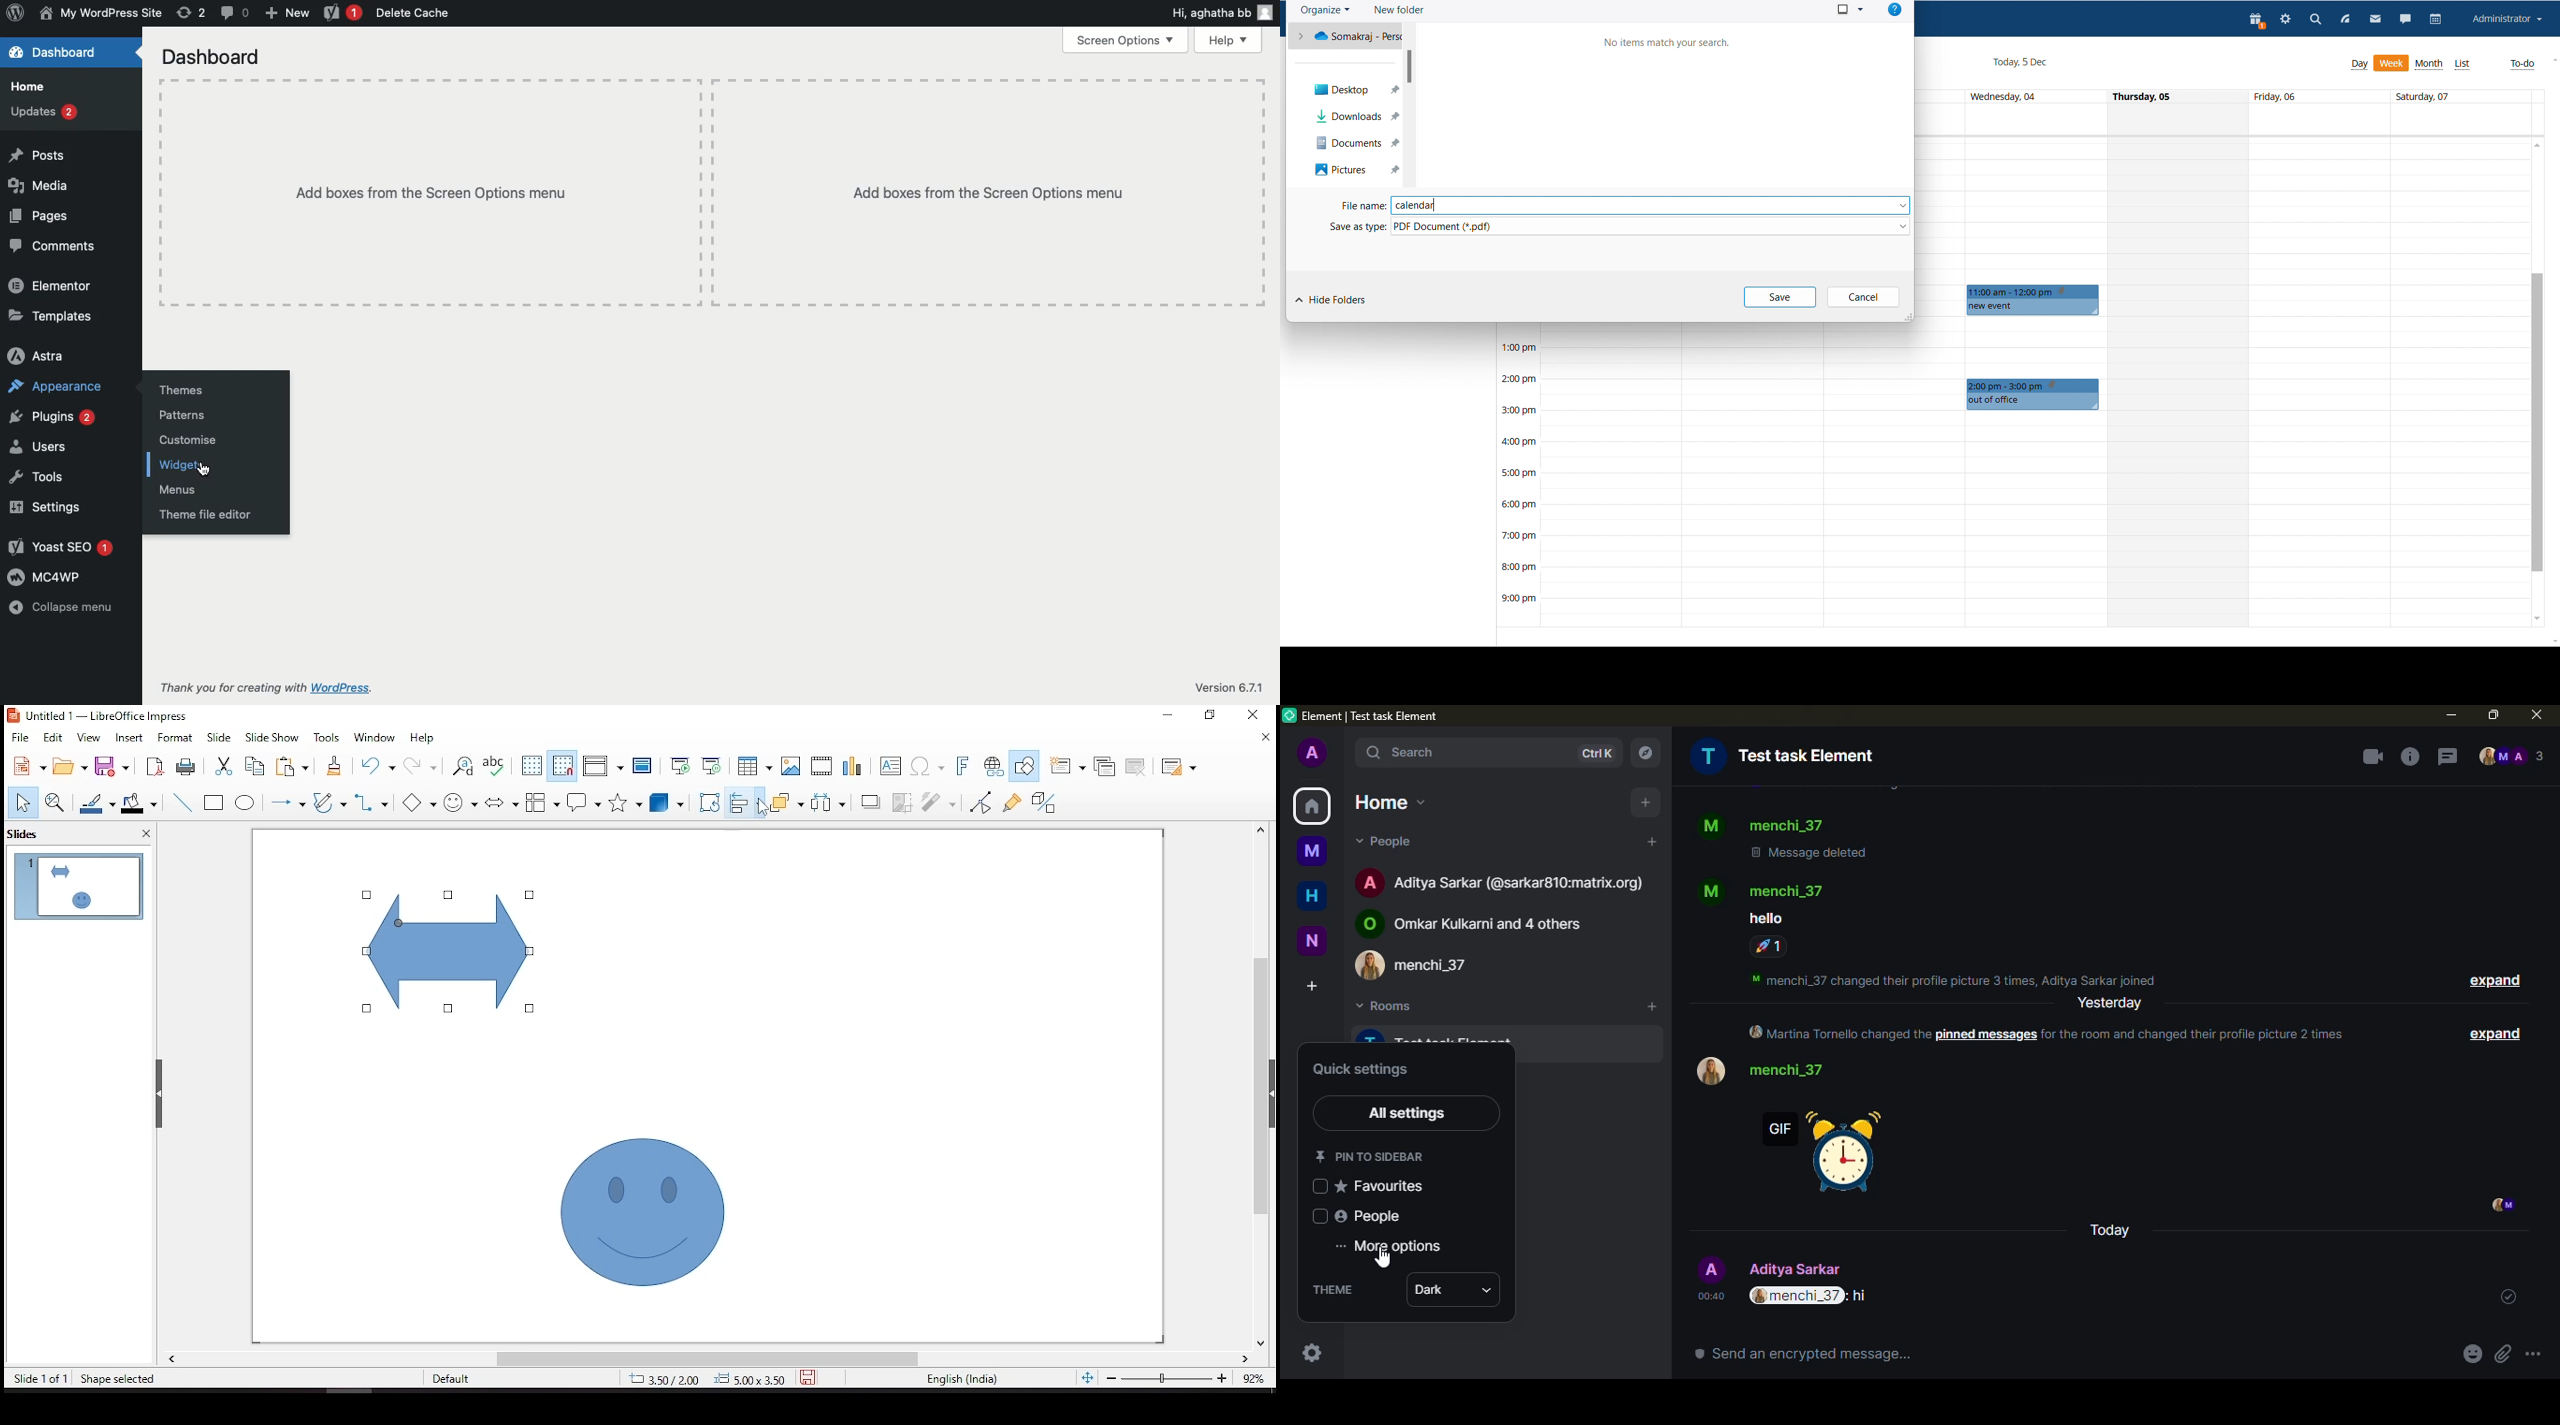  I want to click on rooms, so click(1383, 1009).